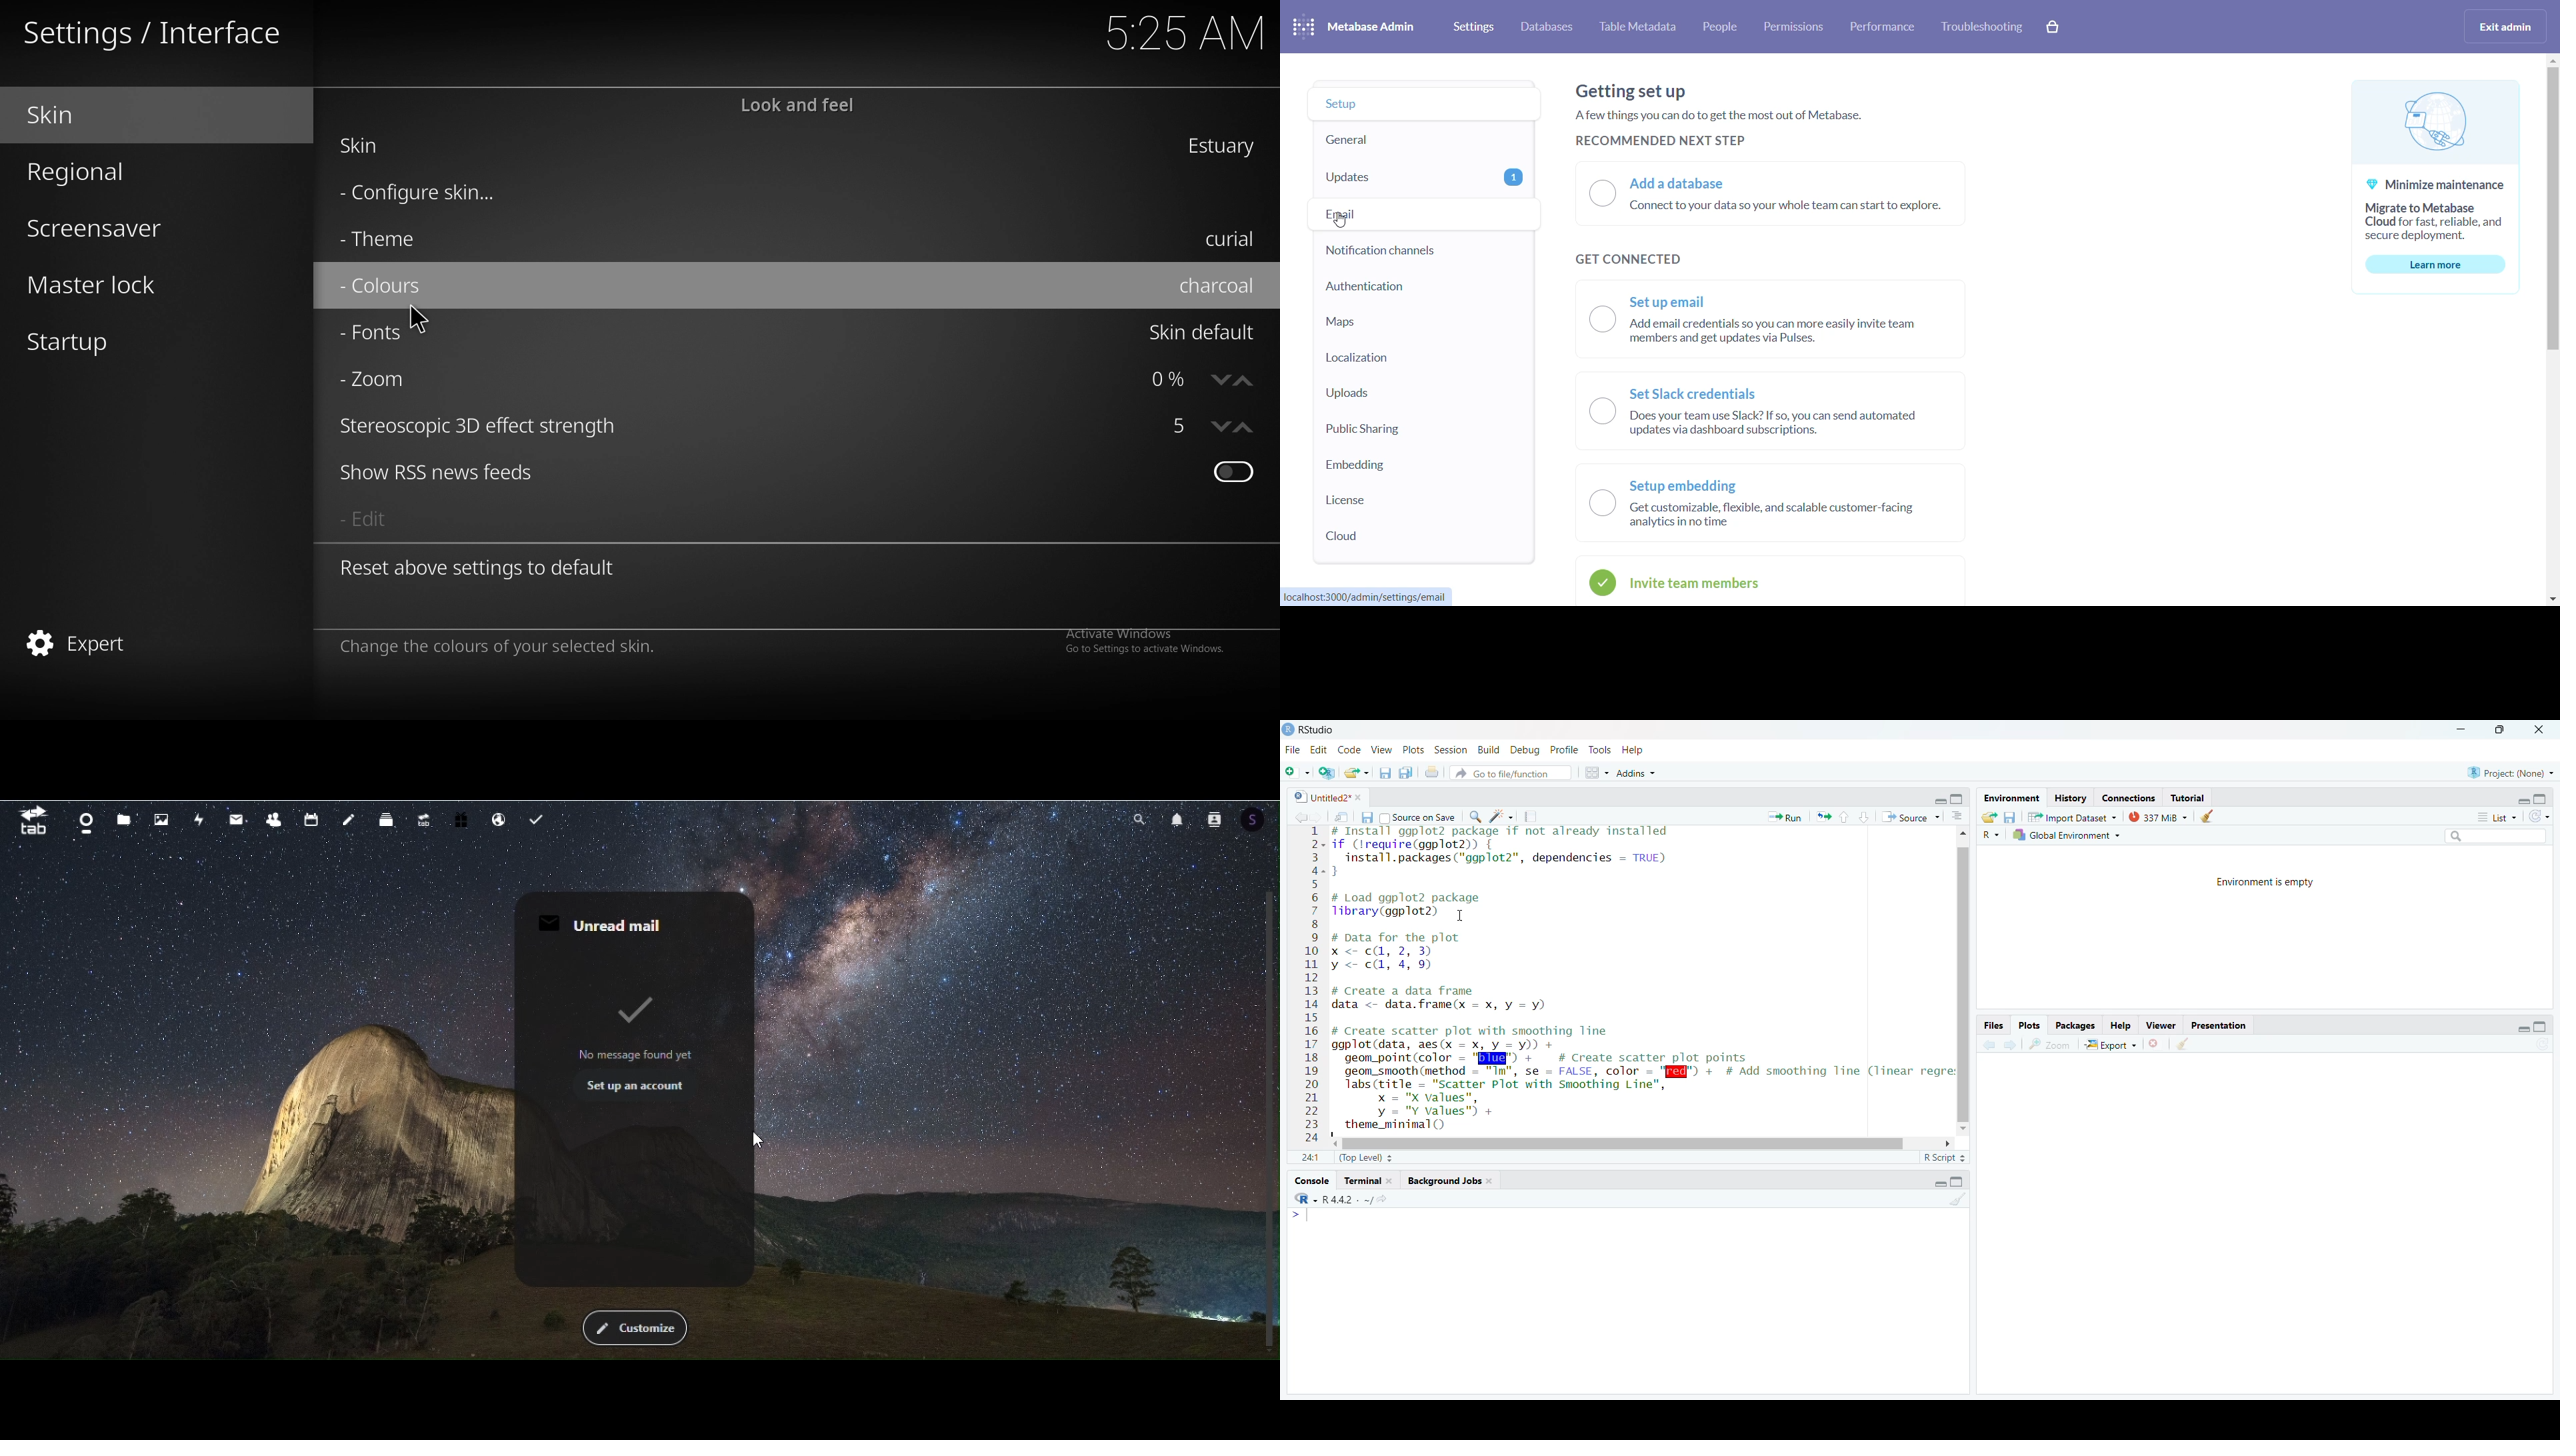 Image resolution: width=2576 pixels, height=1456 pixels. What do you see at coordinates (113, 173) in the screenshot?
I see `regional` at bounding box center [113, 173].